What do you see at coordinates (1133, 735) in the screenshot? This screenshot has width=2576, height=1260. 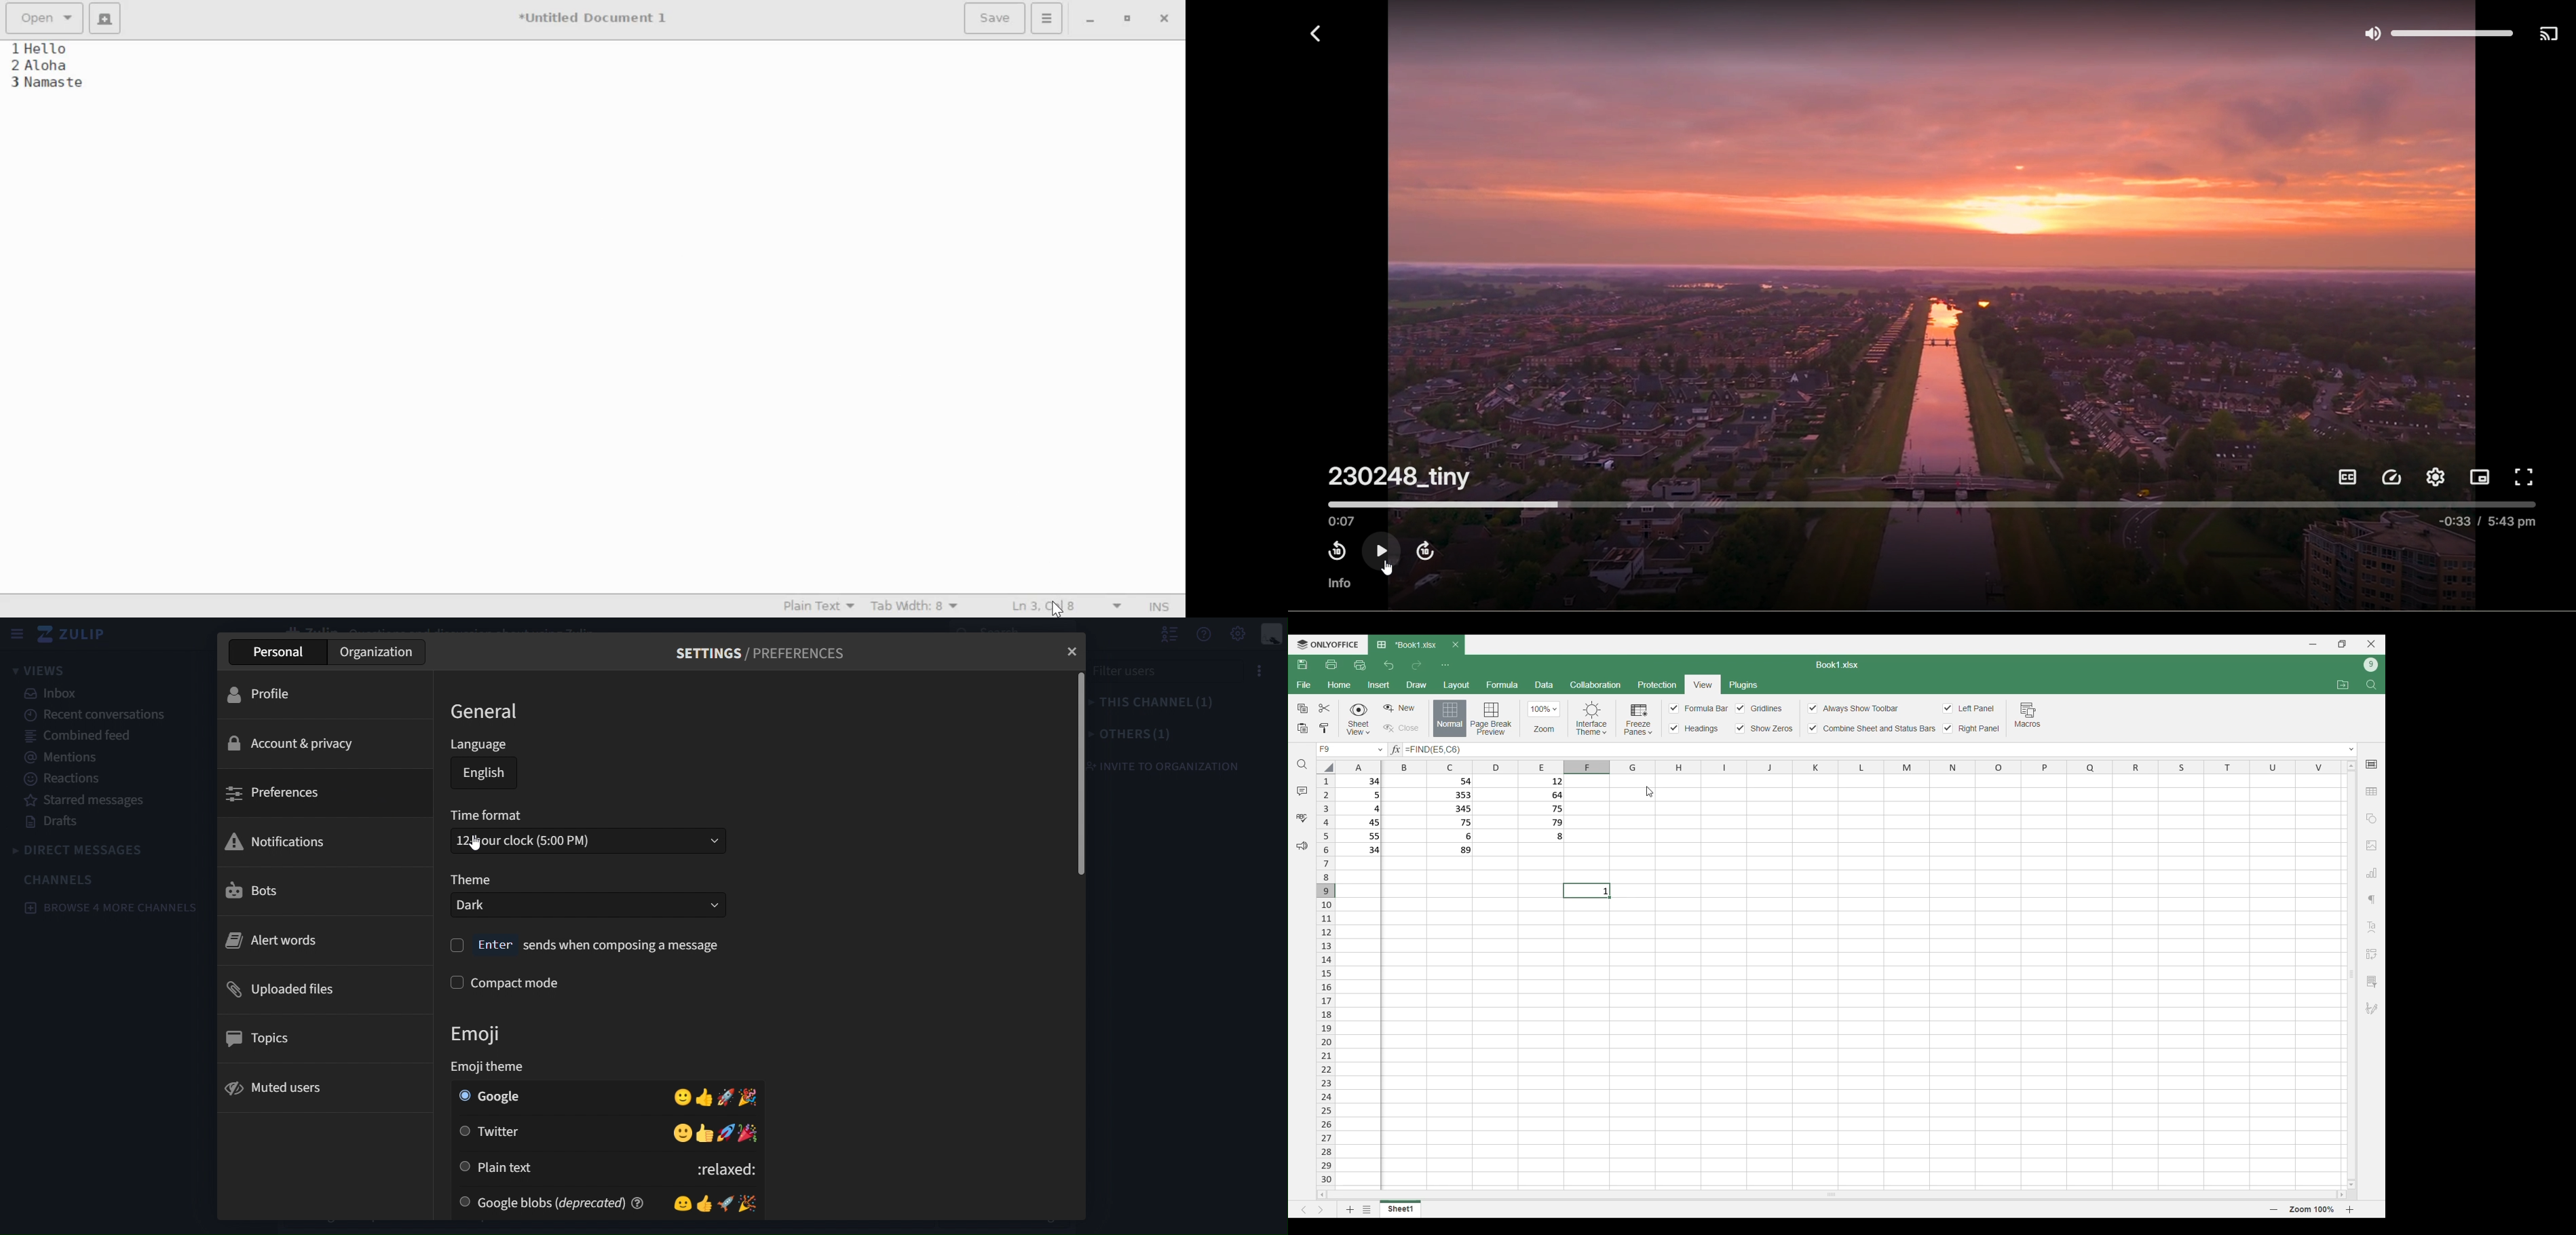 I see `others(1)` at bounding box center [1133, 735].